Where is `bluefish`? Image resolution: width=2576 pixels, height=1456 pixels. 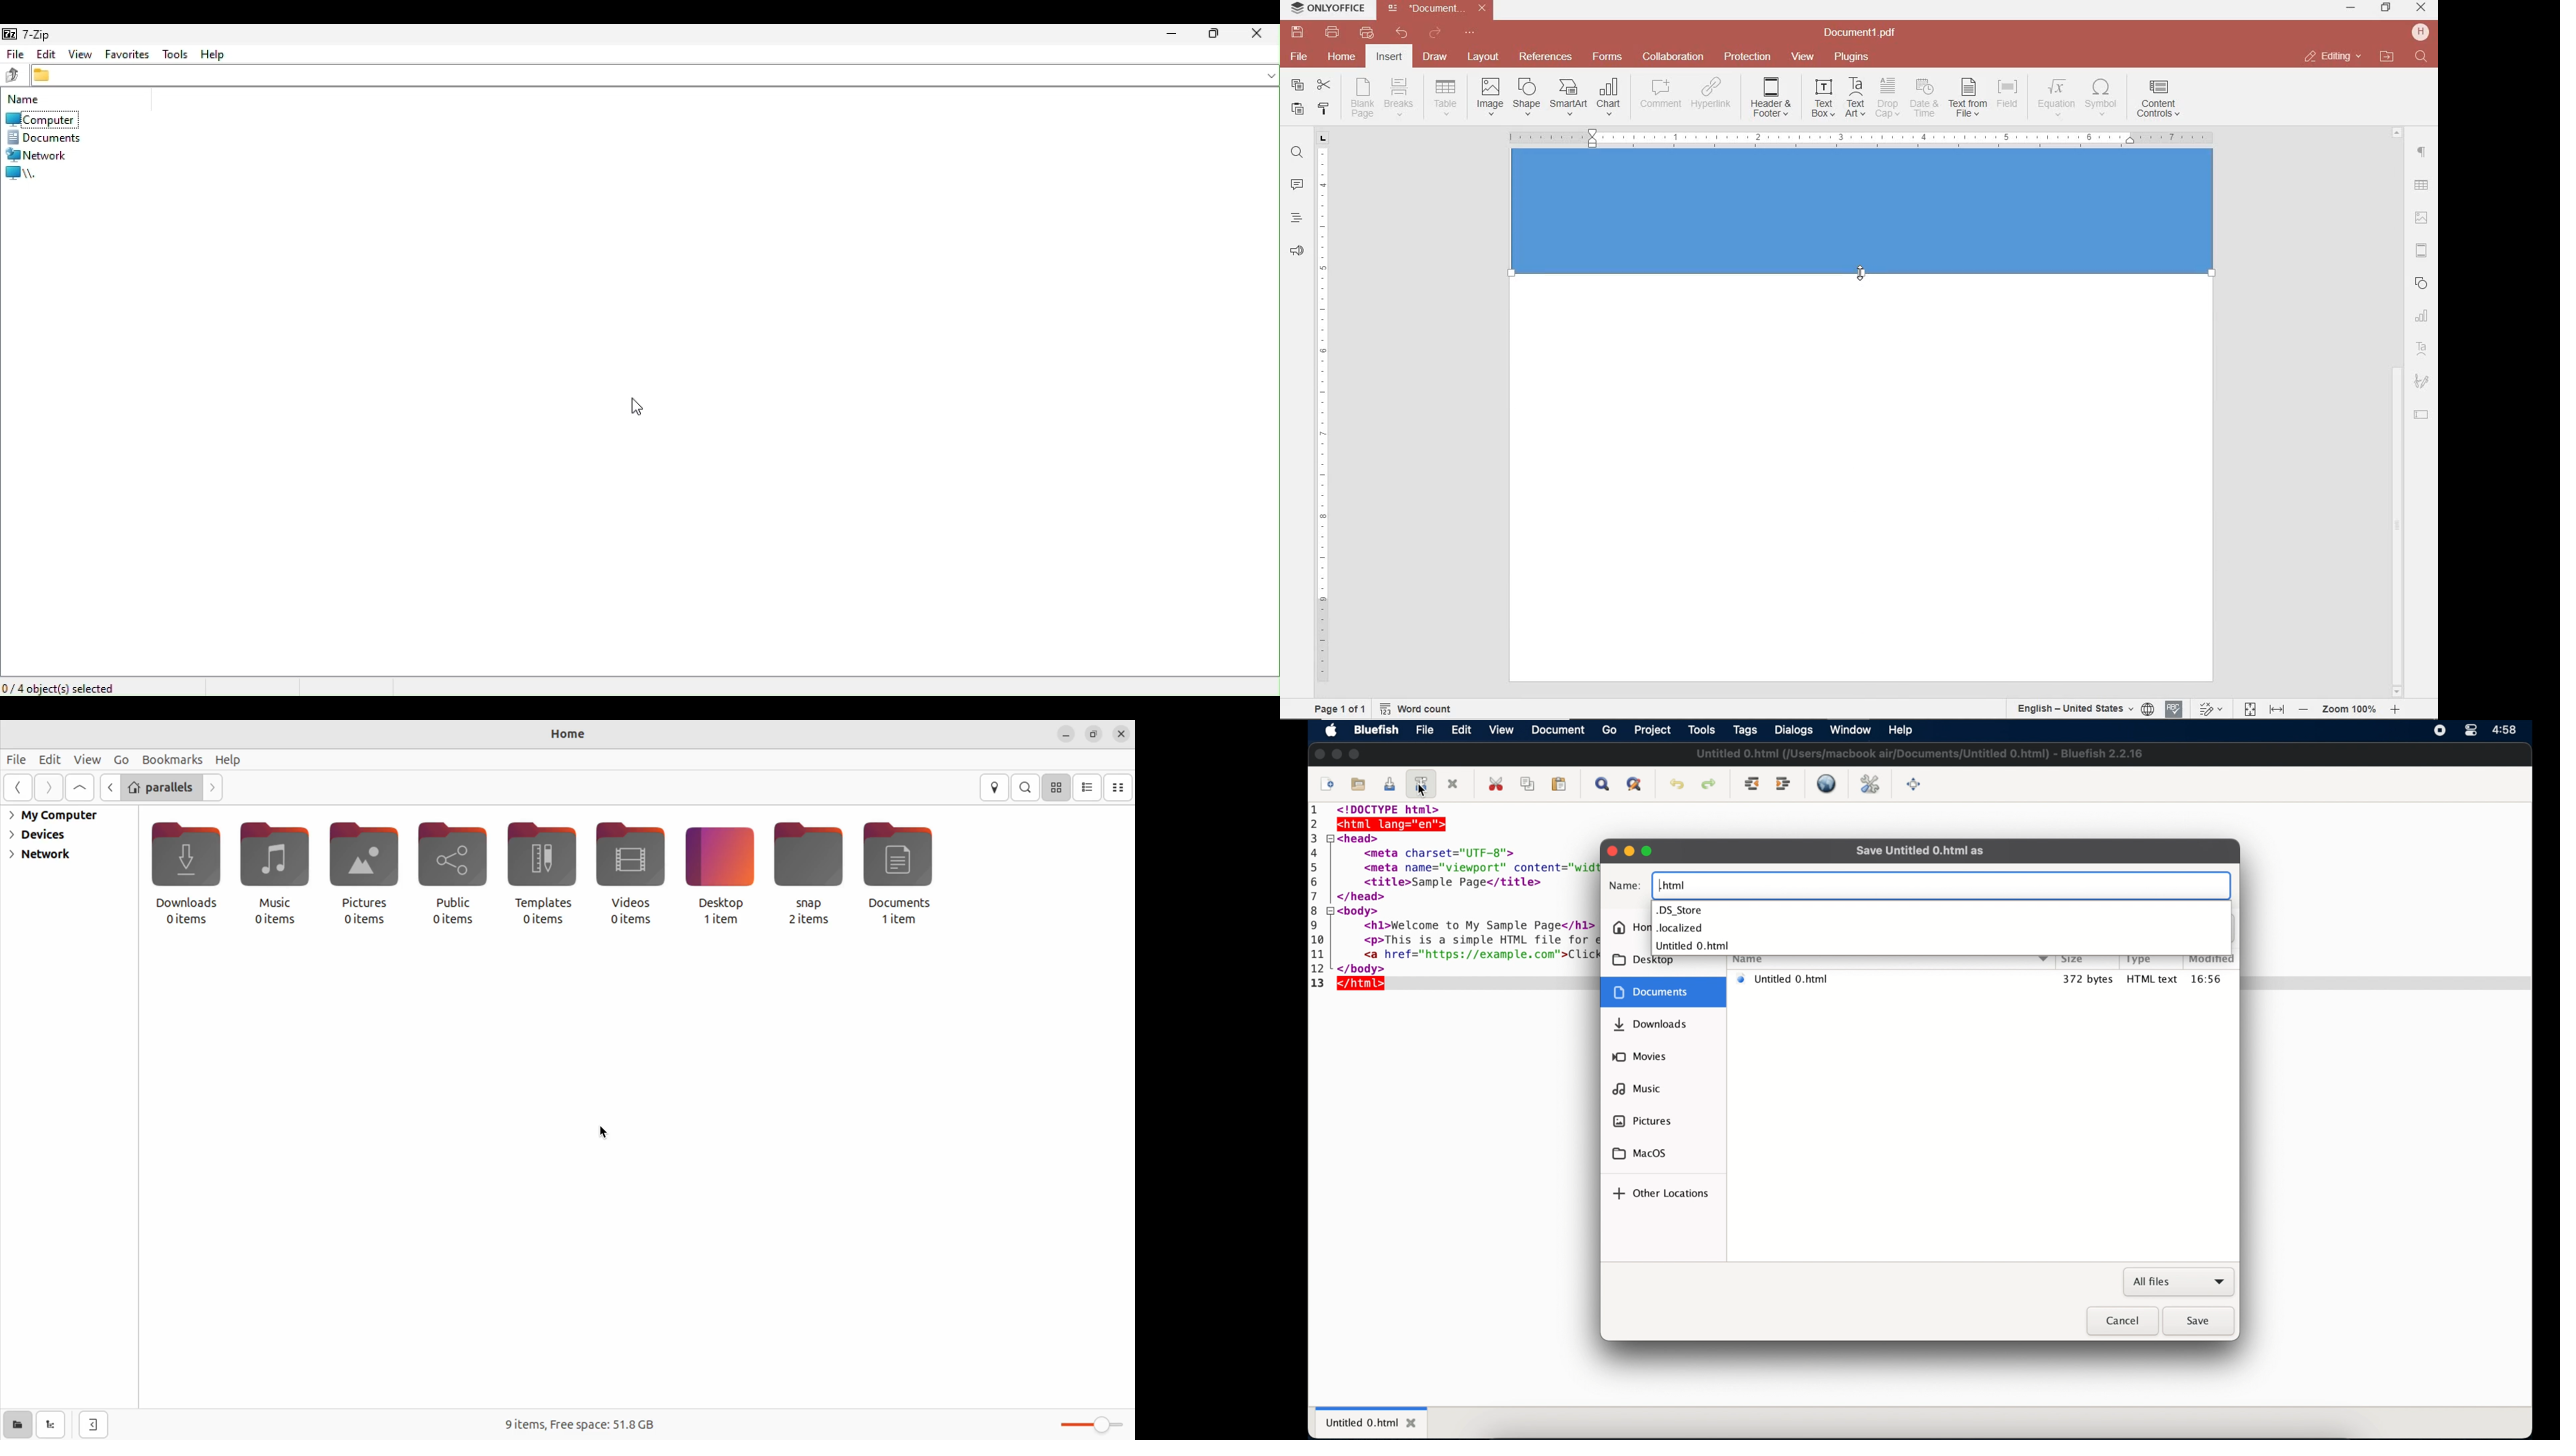 bluefish is located at coordinates (1377, 730).